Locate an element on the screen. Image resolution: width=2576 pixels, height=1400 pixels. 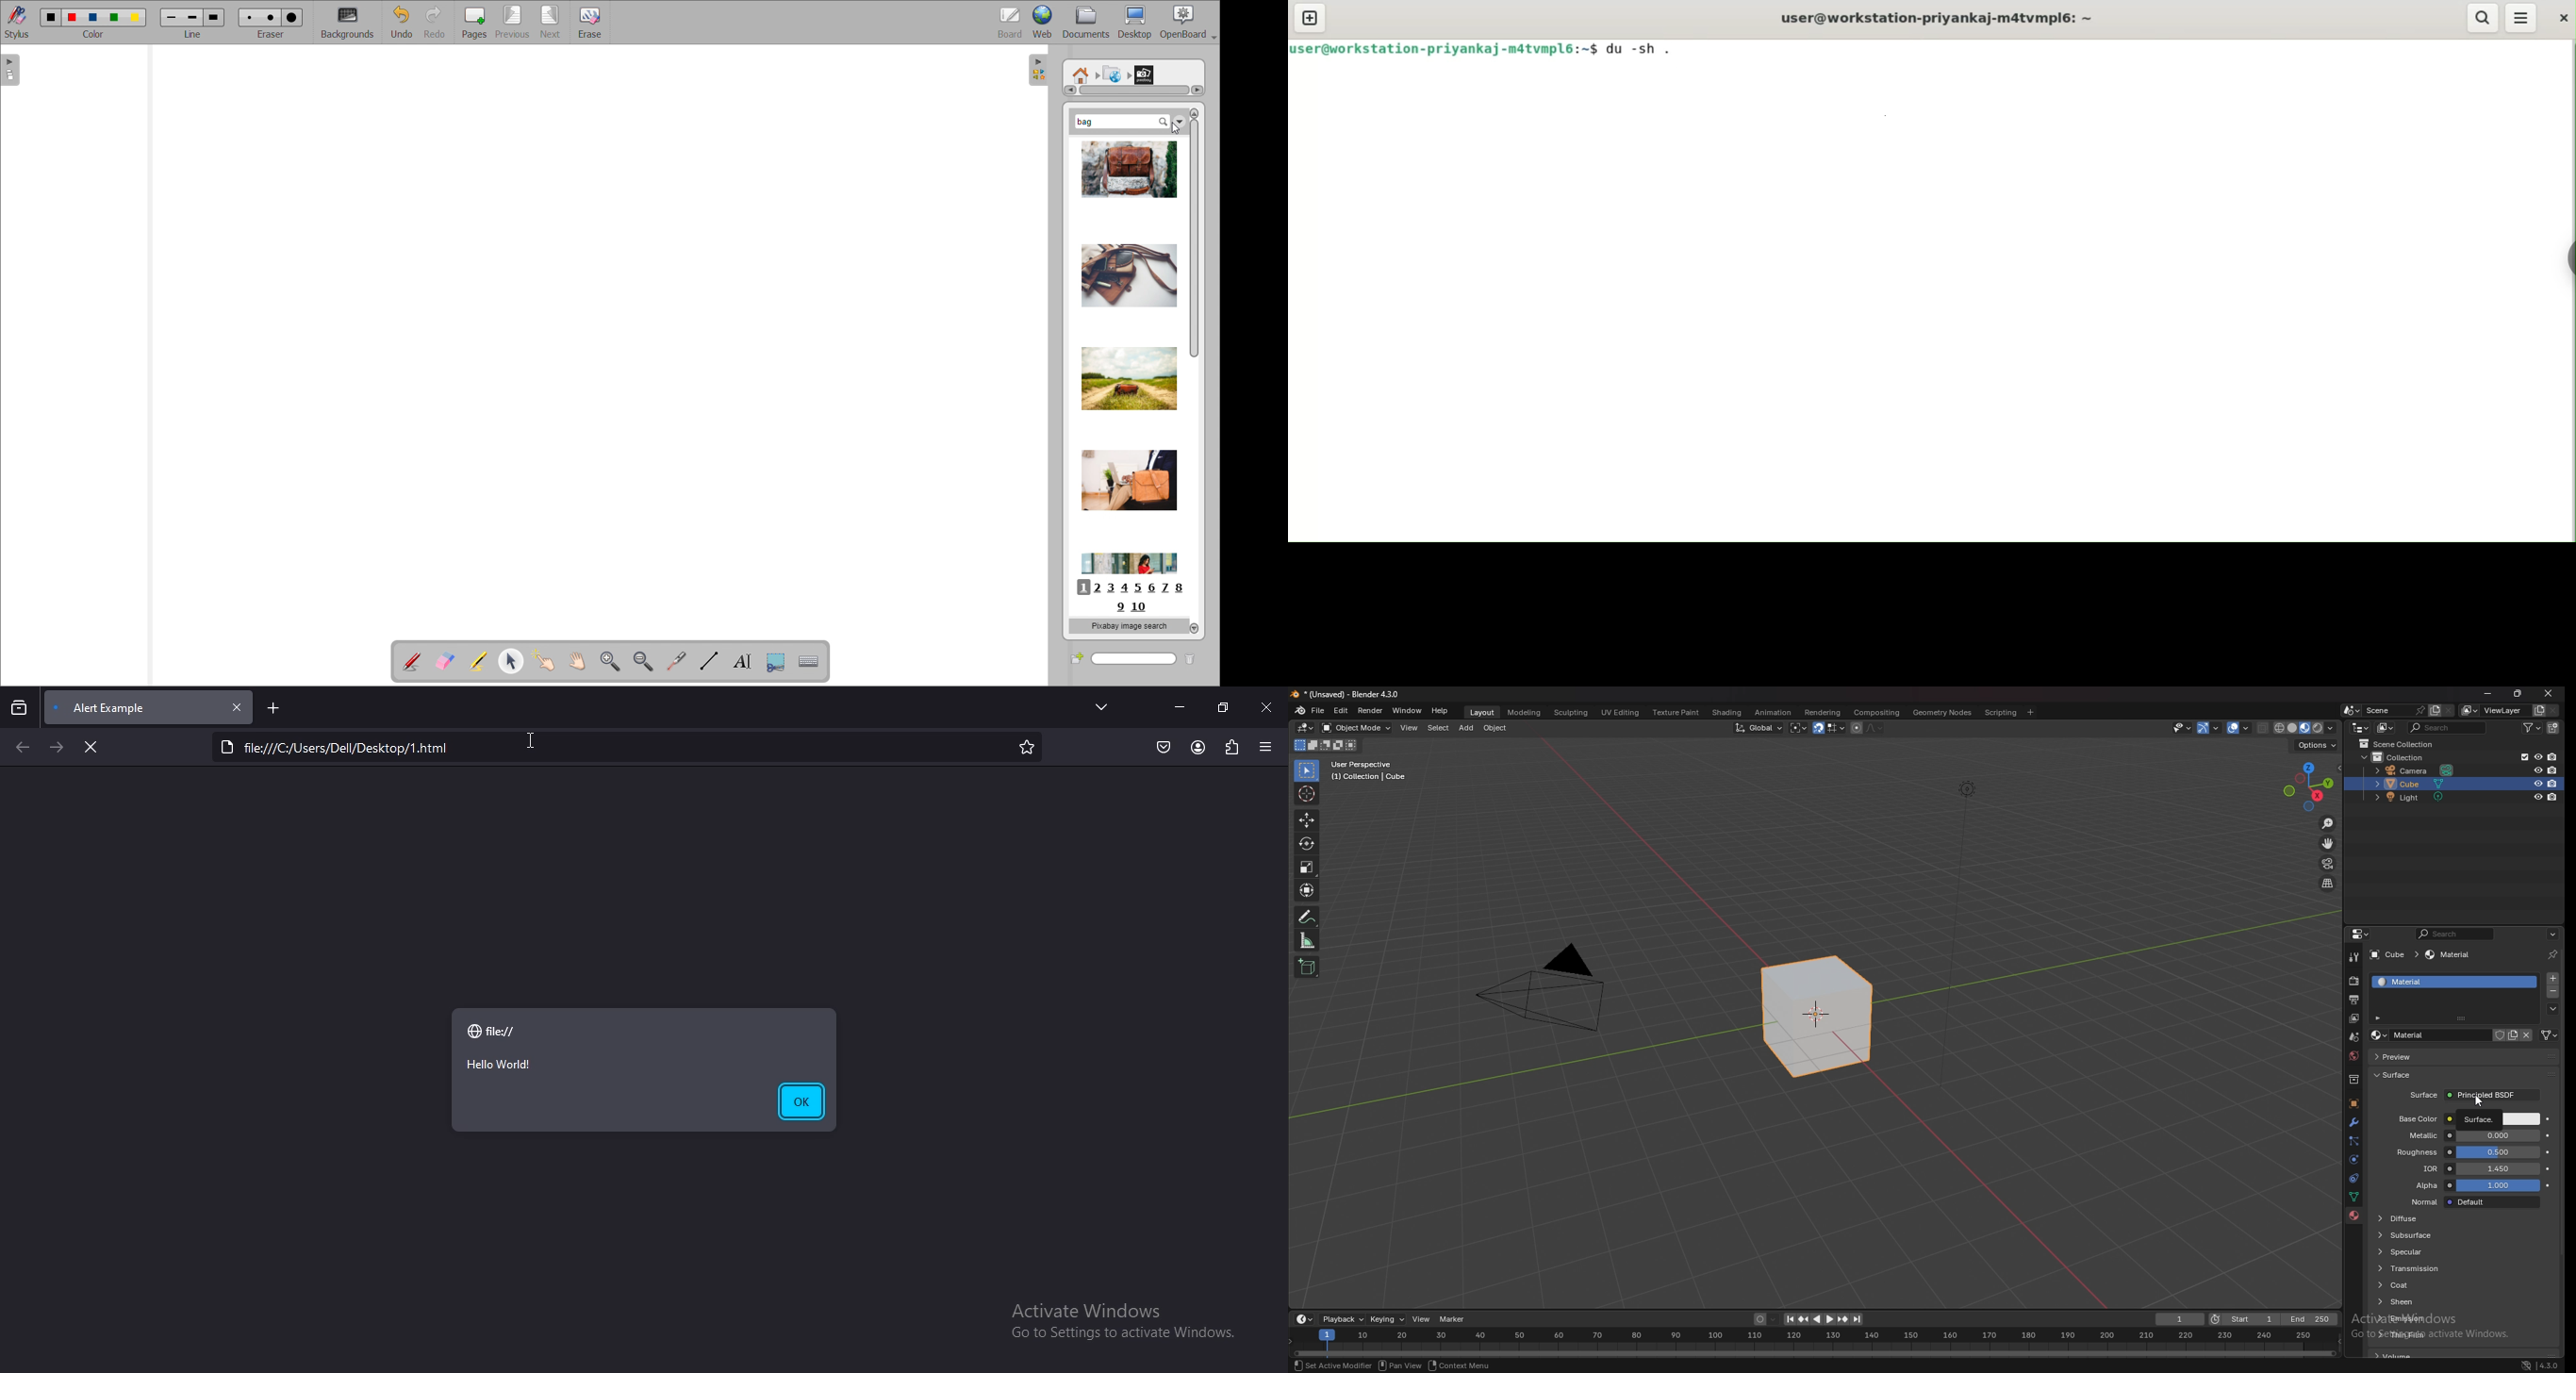
alert example is located at coordinates (119, 706).